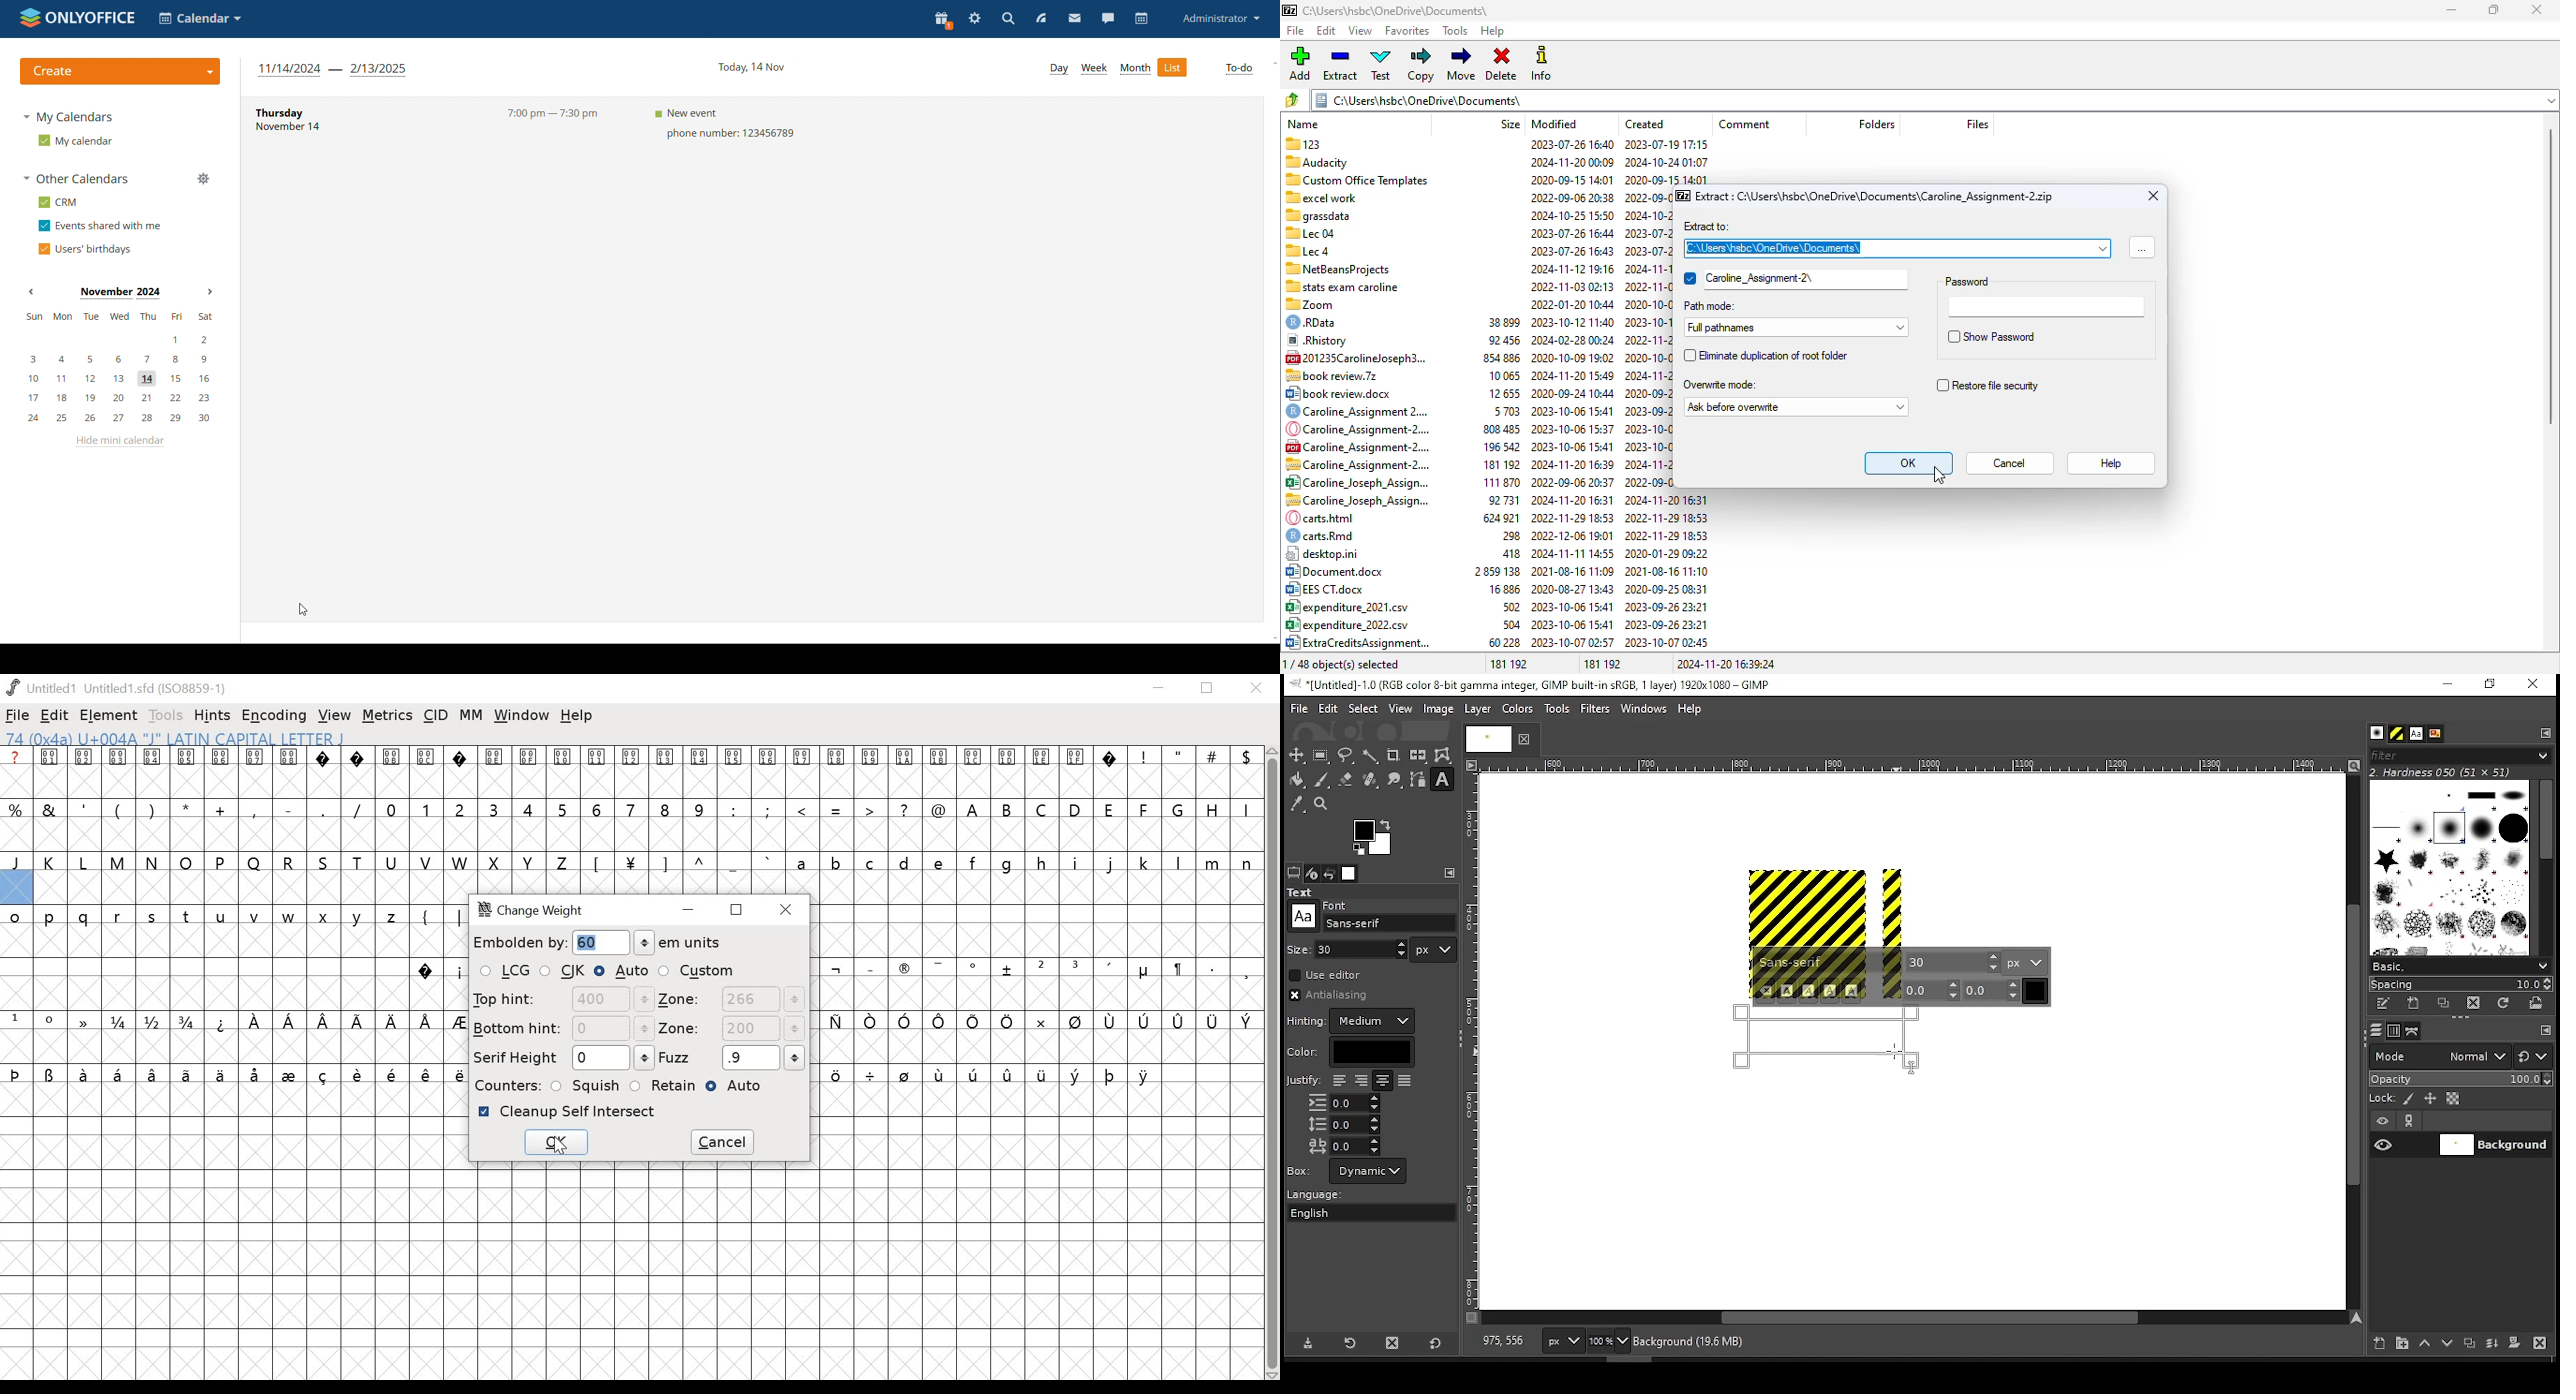 The image size is (2576, 1400). Describe the element at coordinates (975, 17) in the screenshot. I see `settings` at that location.